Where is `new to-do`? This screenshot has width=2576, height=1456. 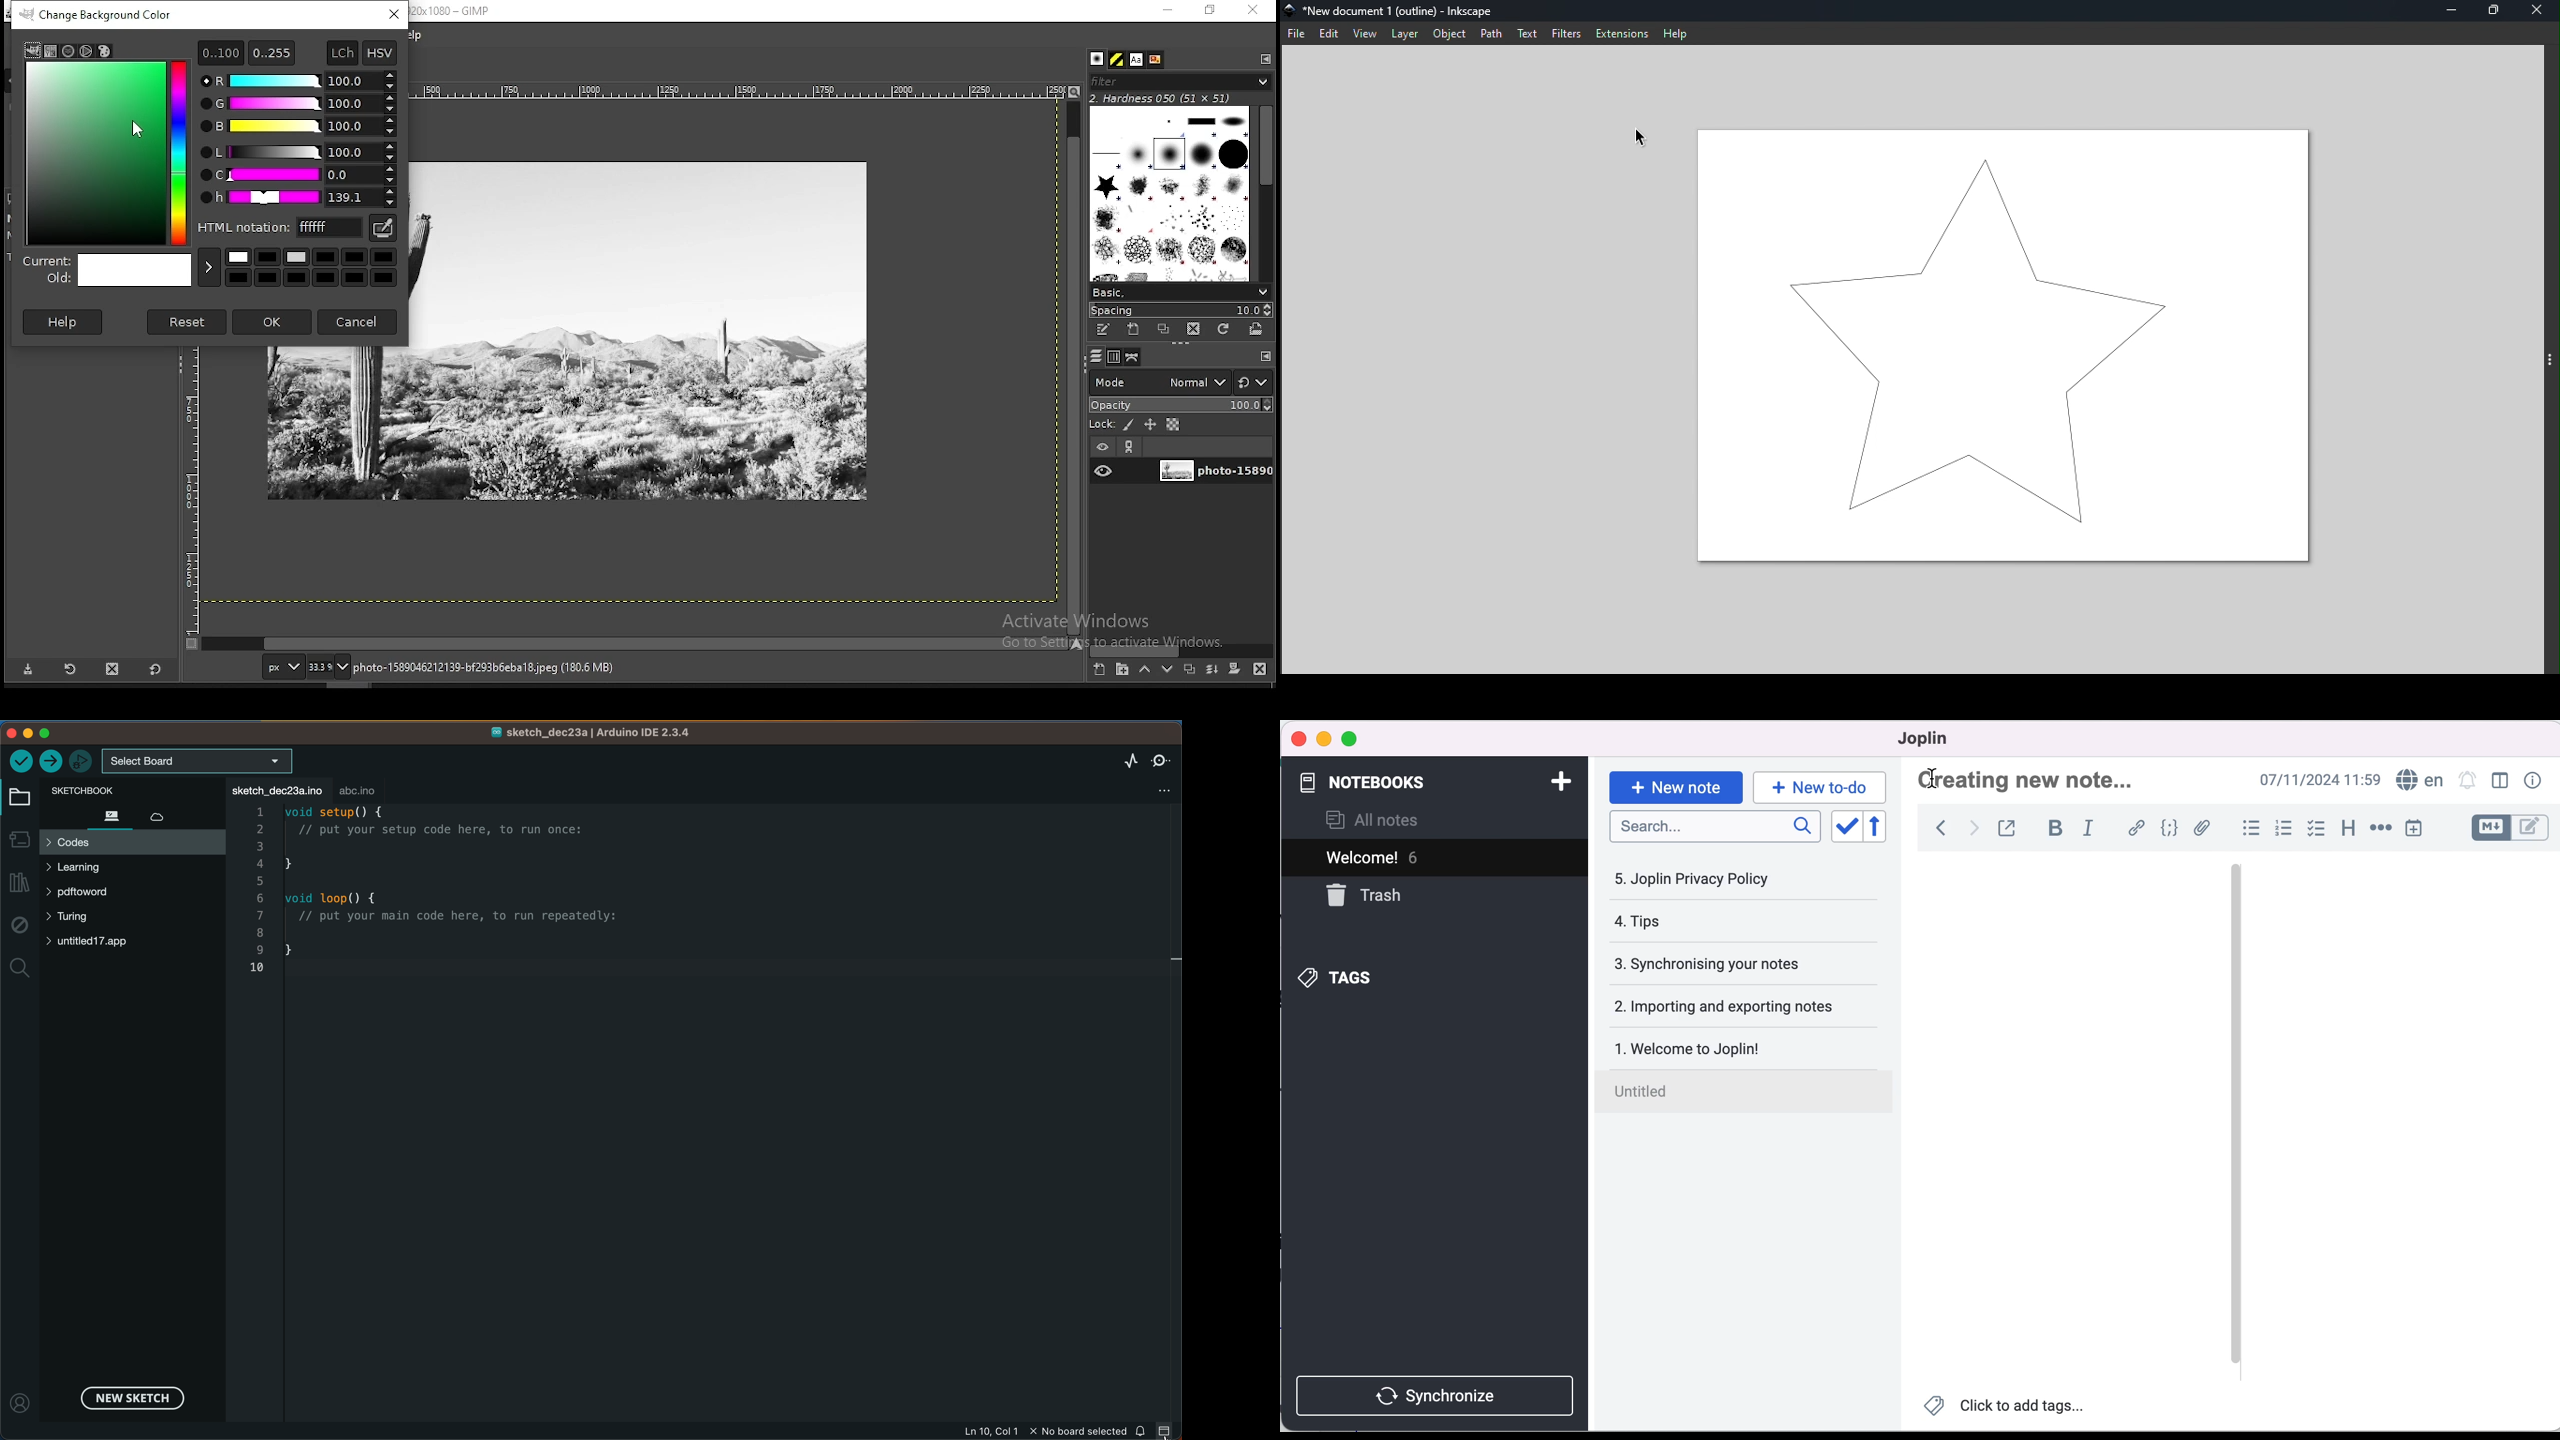
new to-do is located at coordinates (1822, 785).